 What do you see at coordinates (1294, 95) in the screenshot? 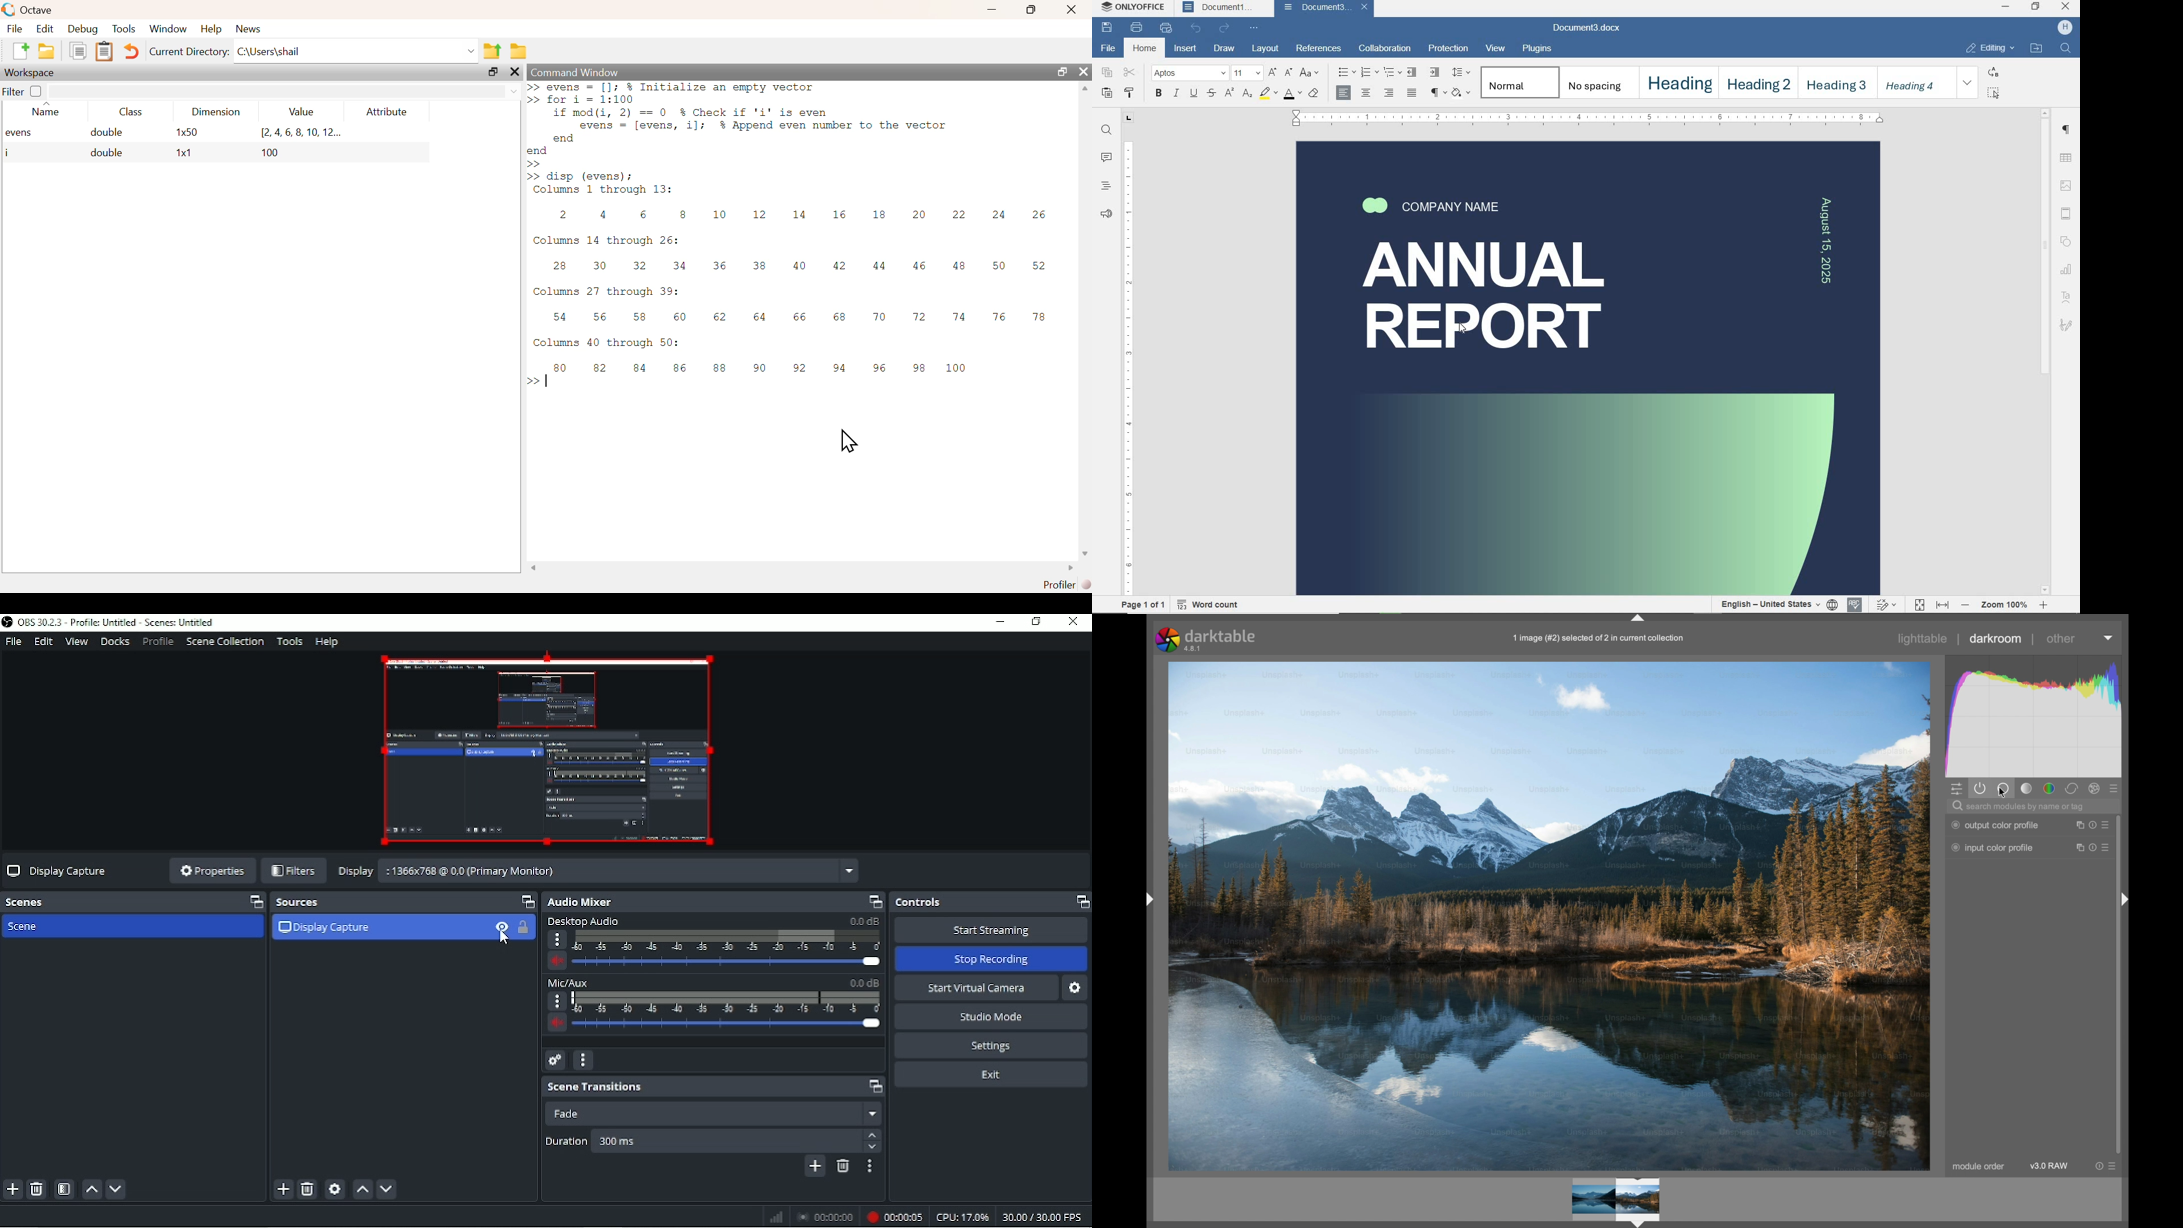
I see `font color` at bounding box center [1294, 95].